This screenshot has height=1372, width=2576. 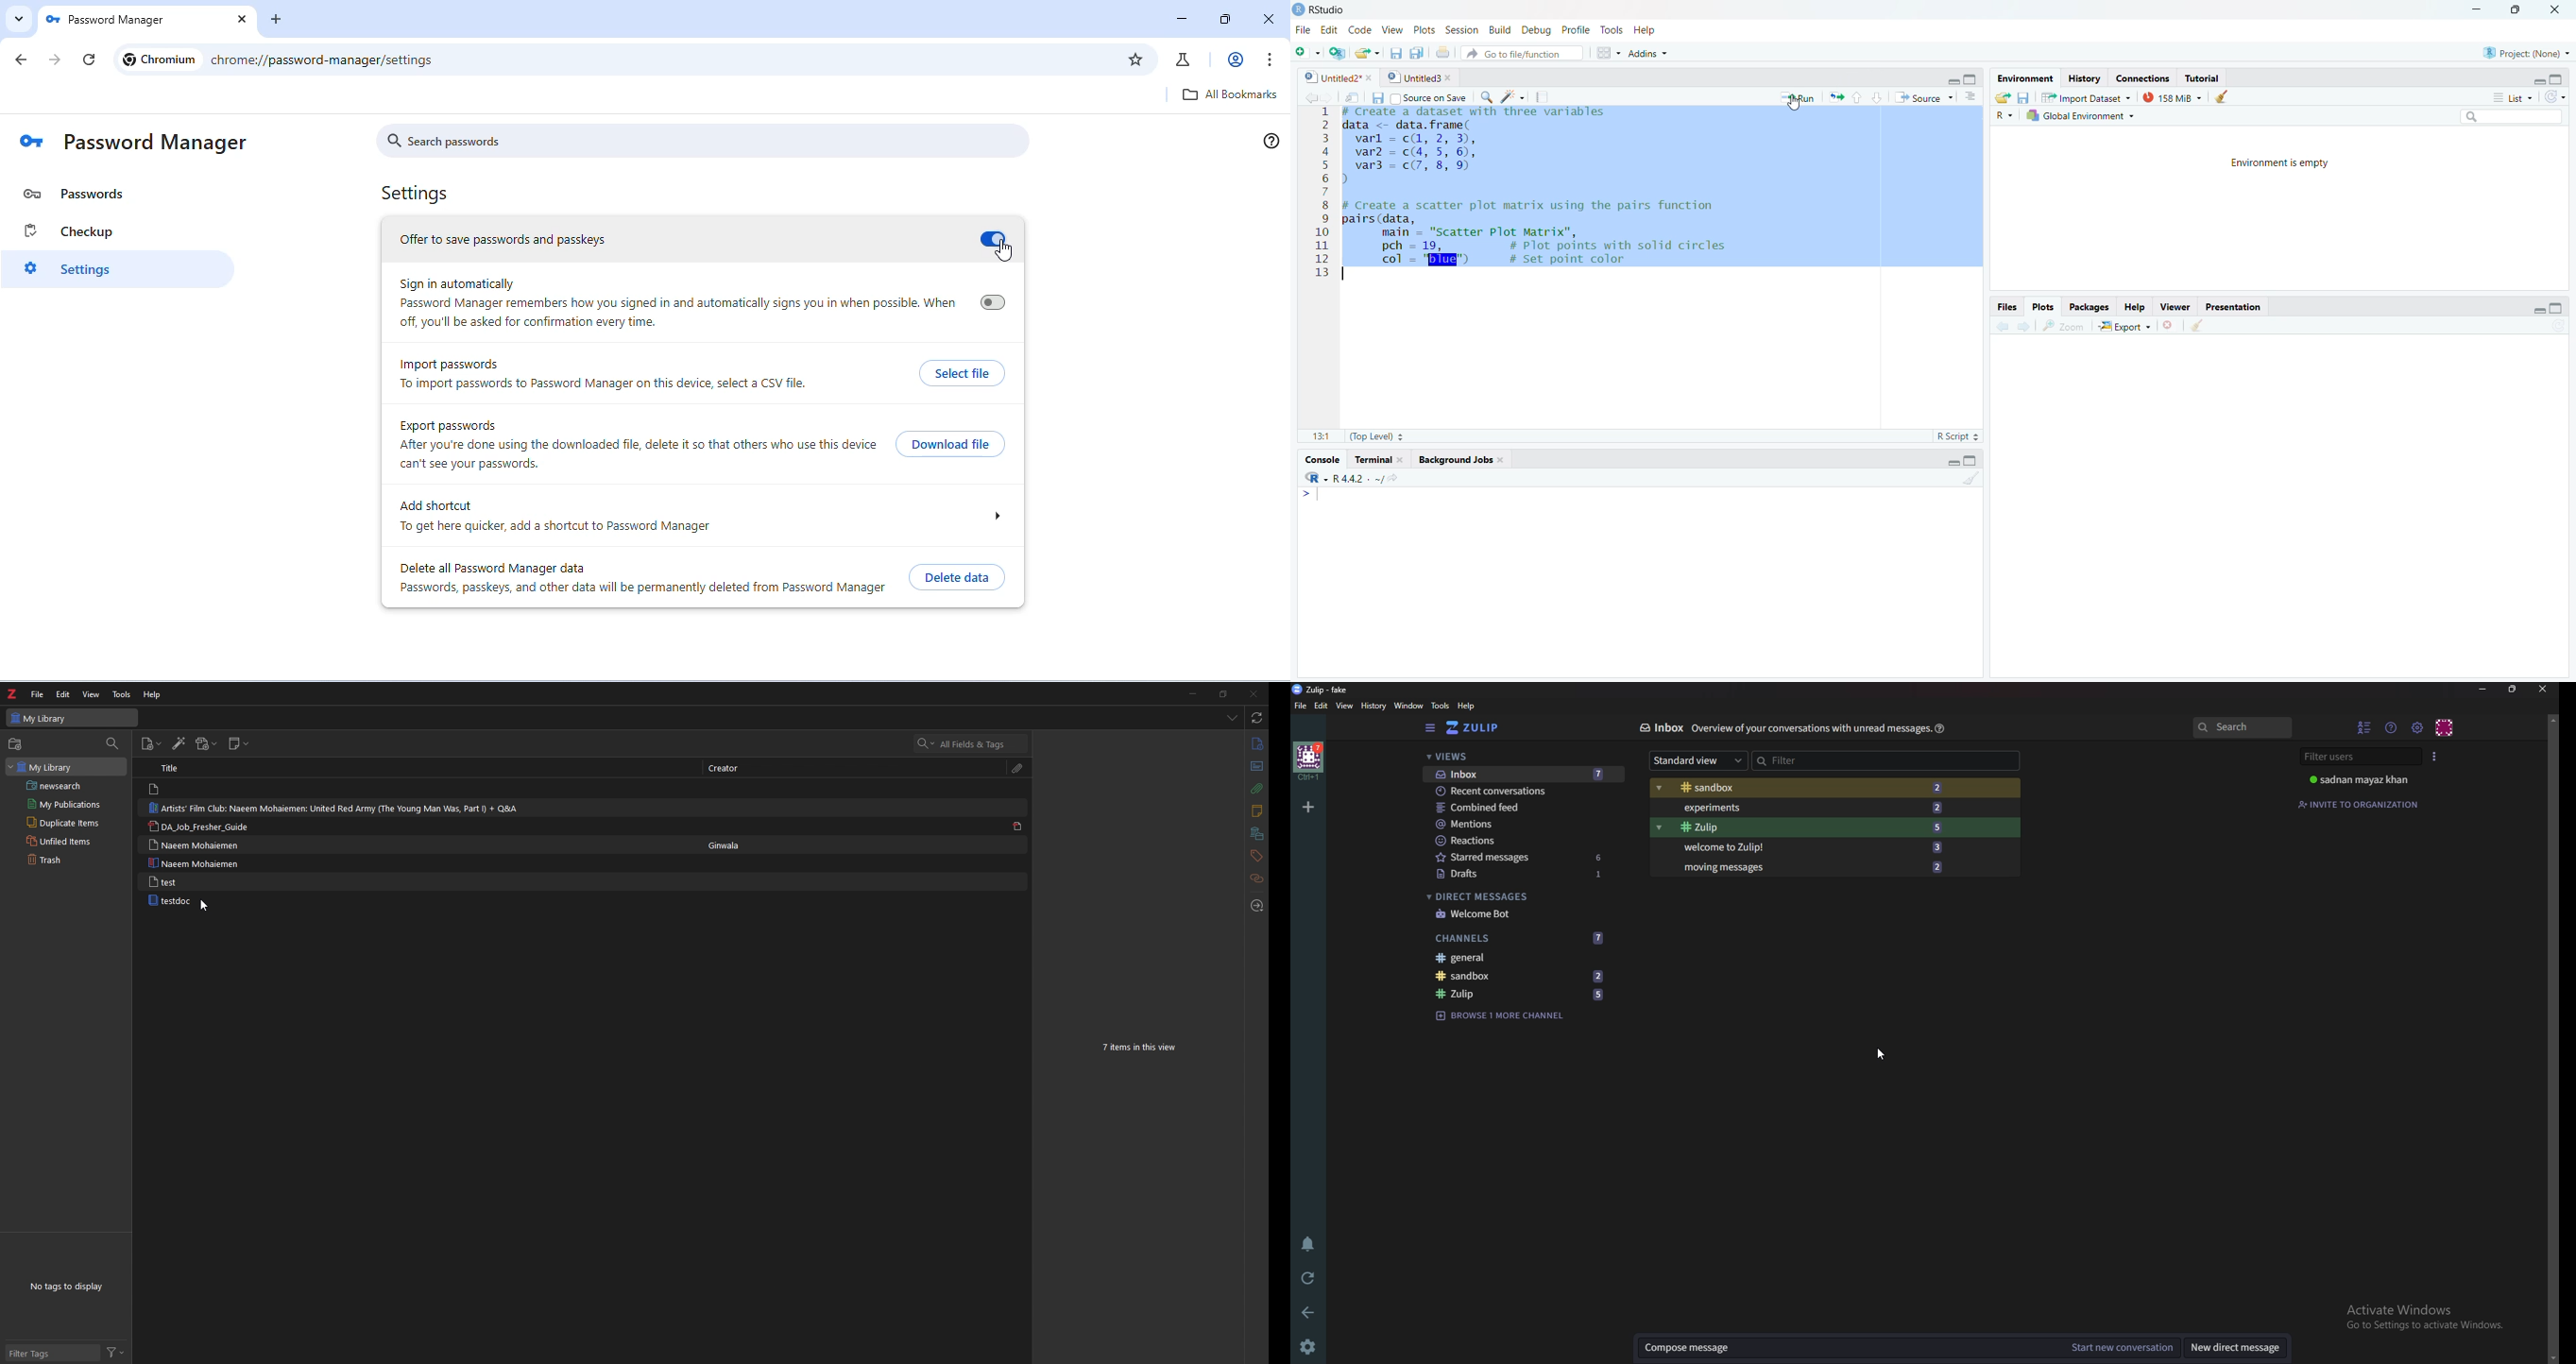 What do you see at coordinates (1511, 98) in the screenshot?
I see `Code tools` at bounding box center [1511, 98].